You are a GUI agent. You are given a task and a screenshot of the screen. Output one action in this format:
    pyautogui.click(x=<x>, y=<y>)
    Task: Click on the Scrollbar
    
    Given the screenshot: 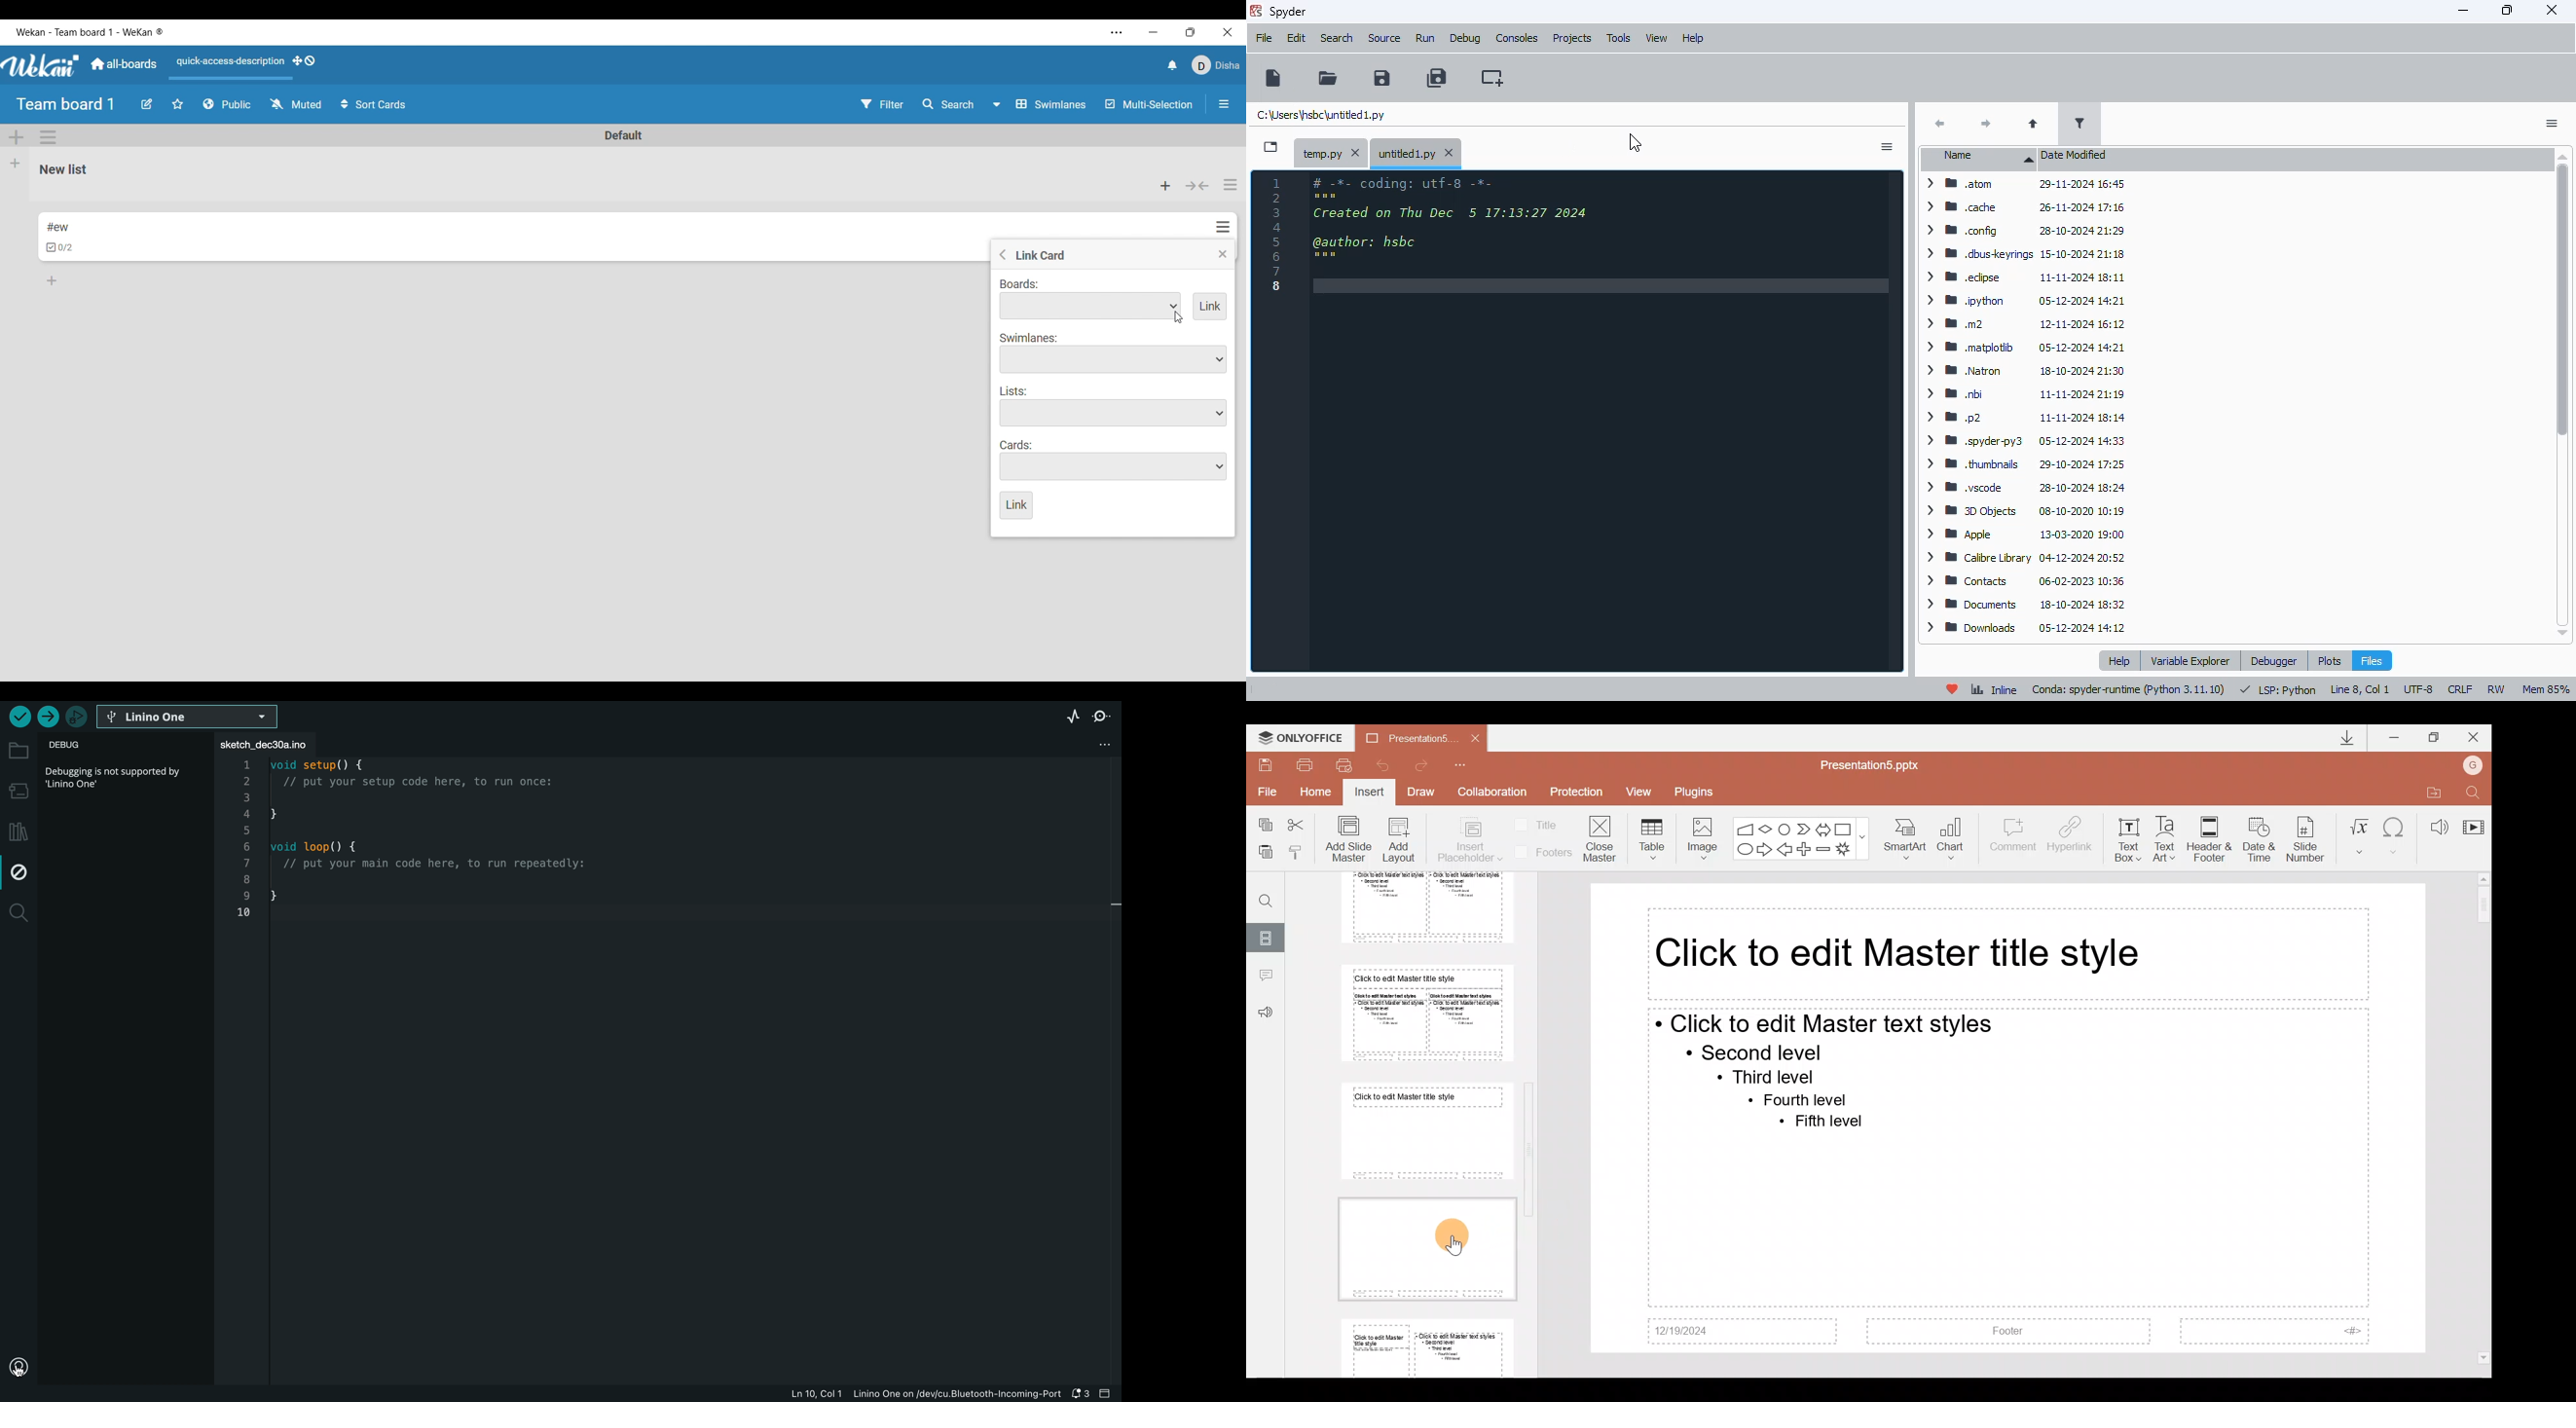 What is the action you would take?
    pyautogui.click(x=2565, y=396)
    